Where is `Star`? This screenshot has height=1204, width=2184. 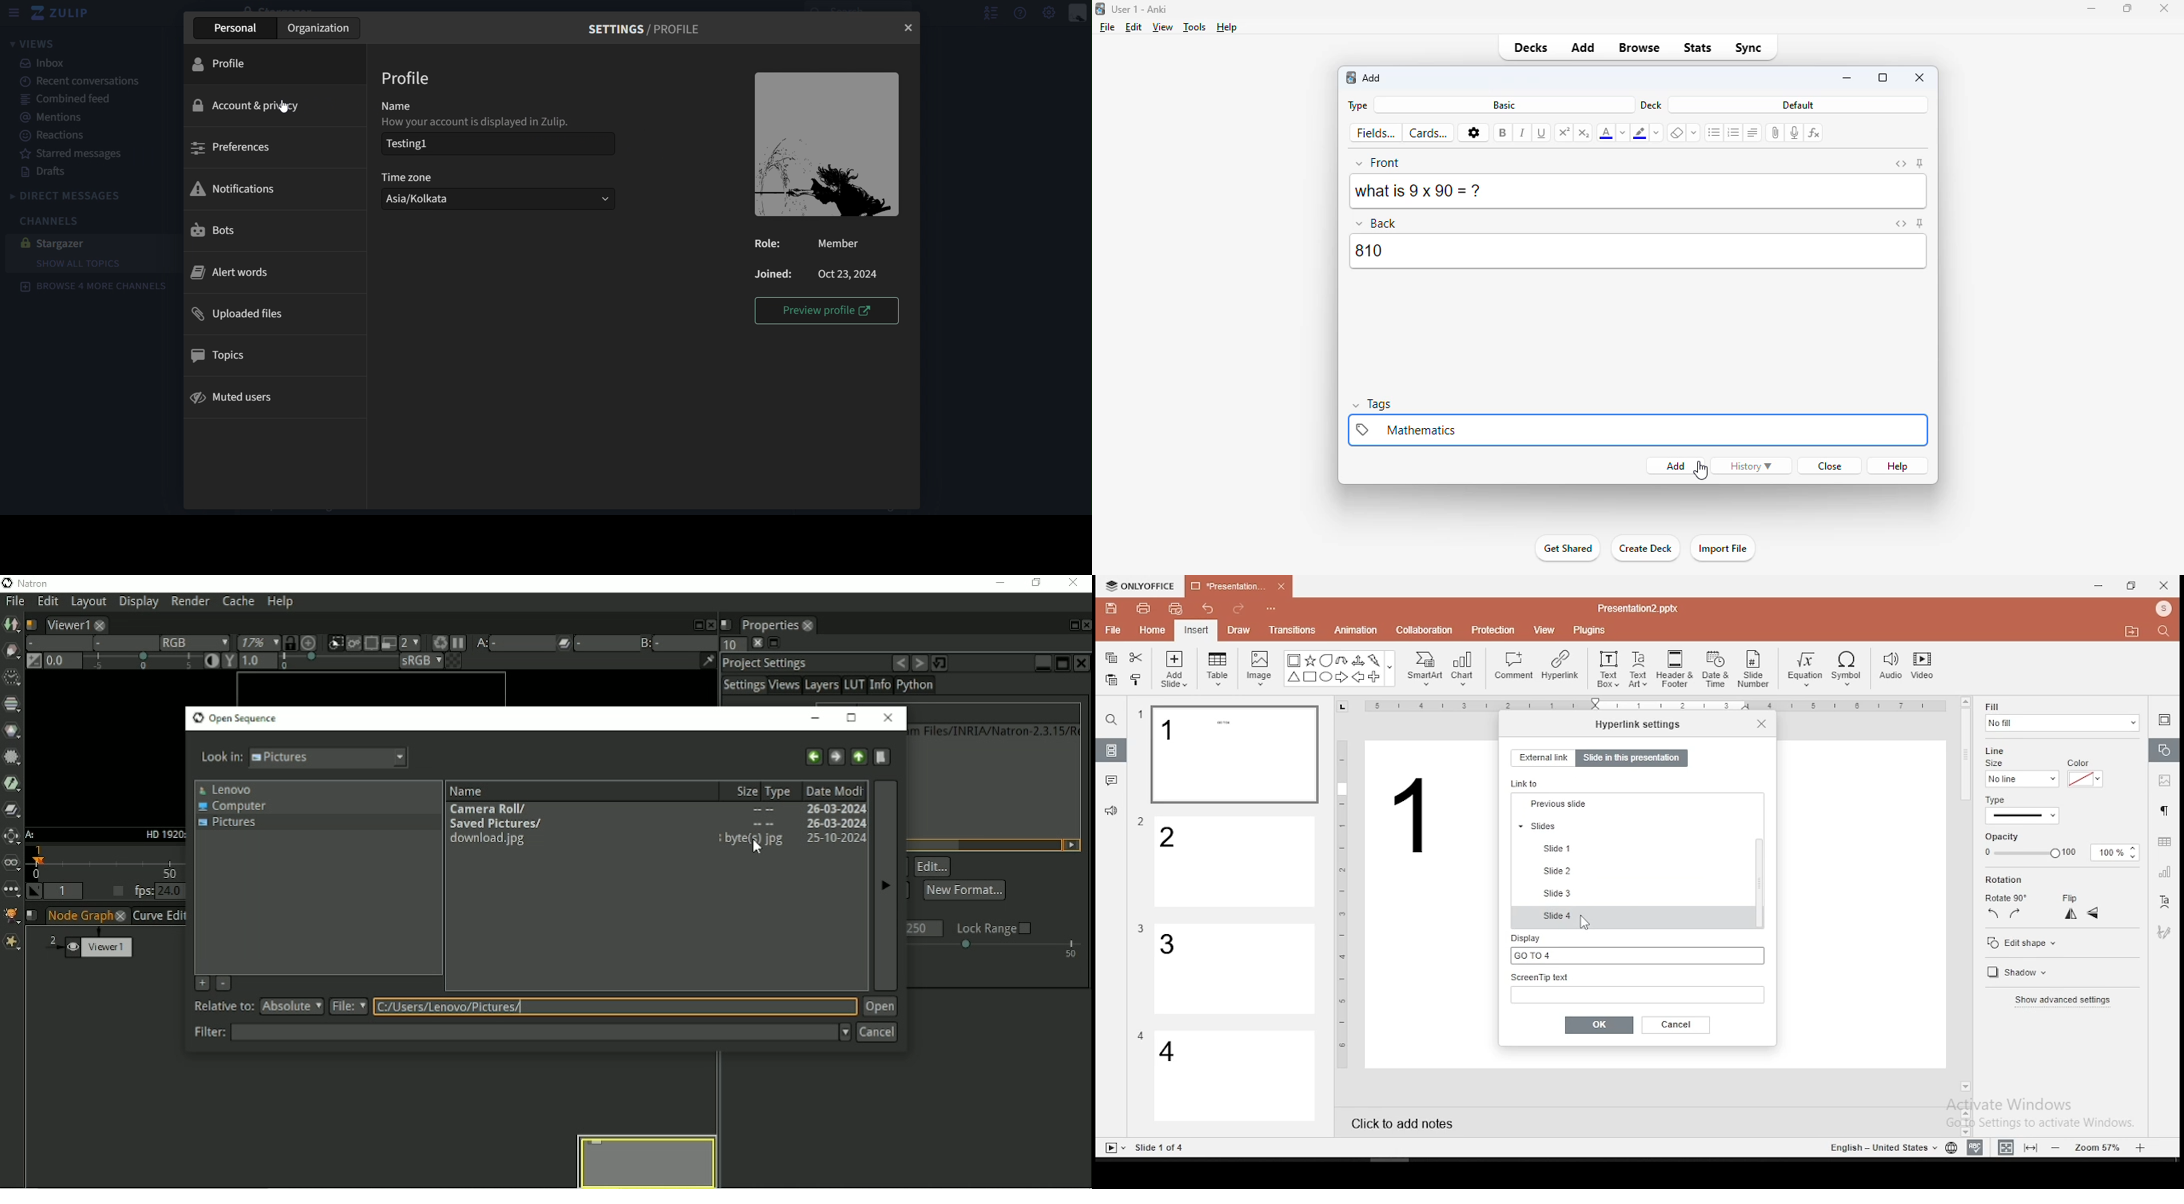
Star is located at coordinates (1309, 660).